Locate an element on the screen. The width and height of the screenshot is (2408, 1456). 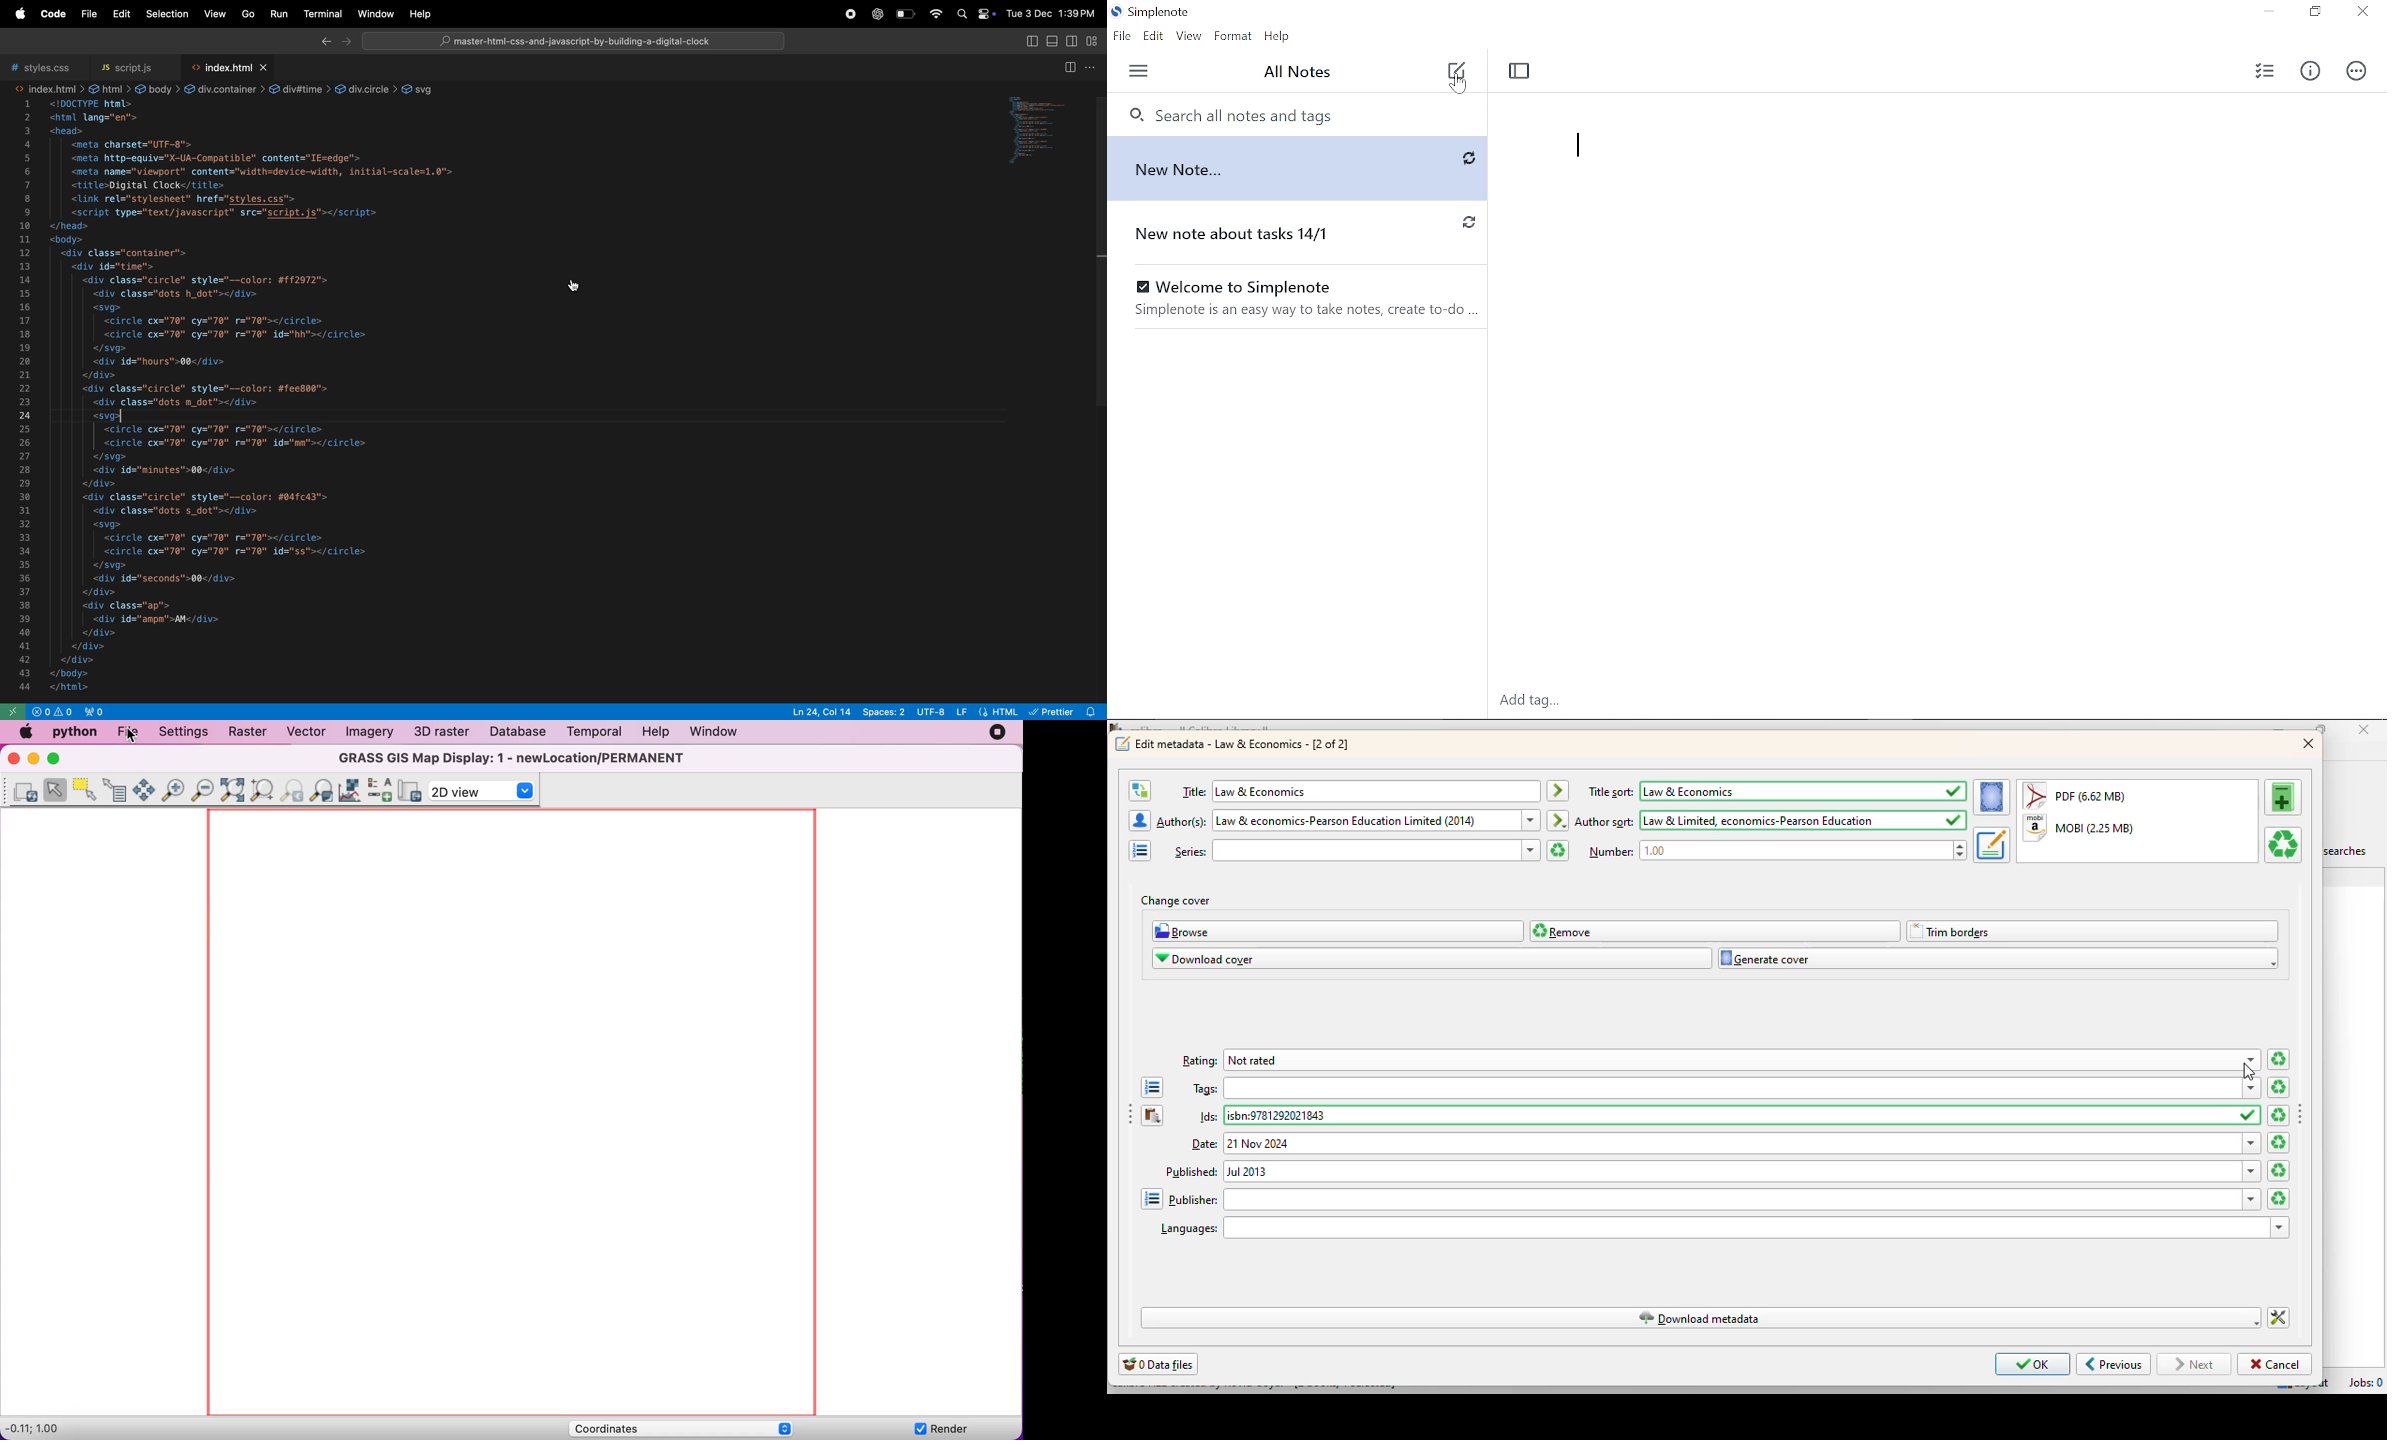
file is located at coordinates (86, 14).